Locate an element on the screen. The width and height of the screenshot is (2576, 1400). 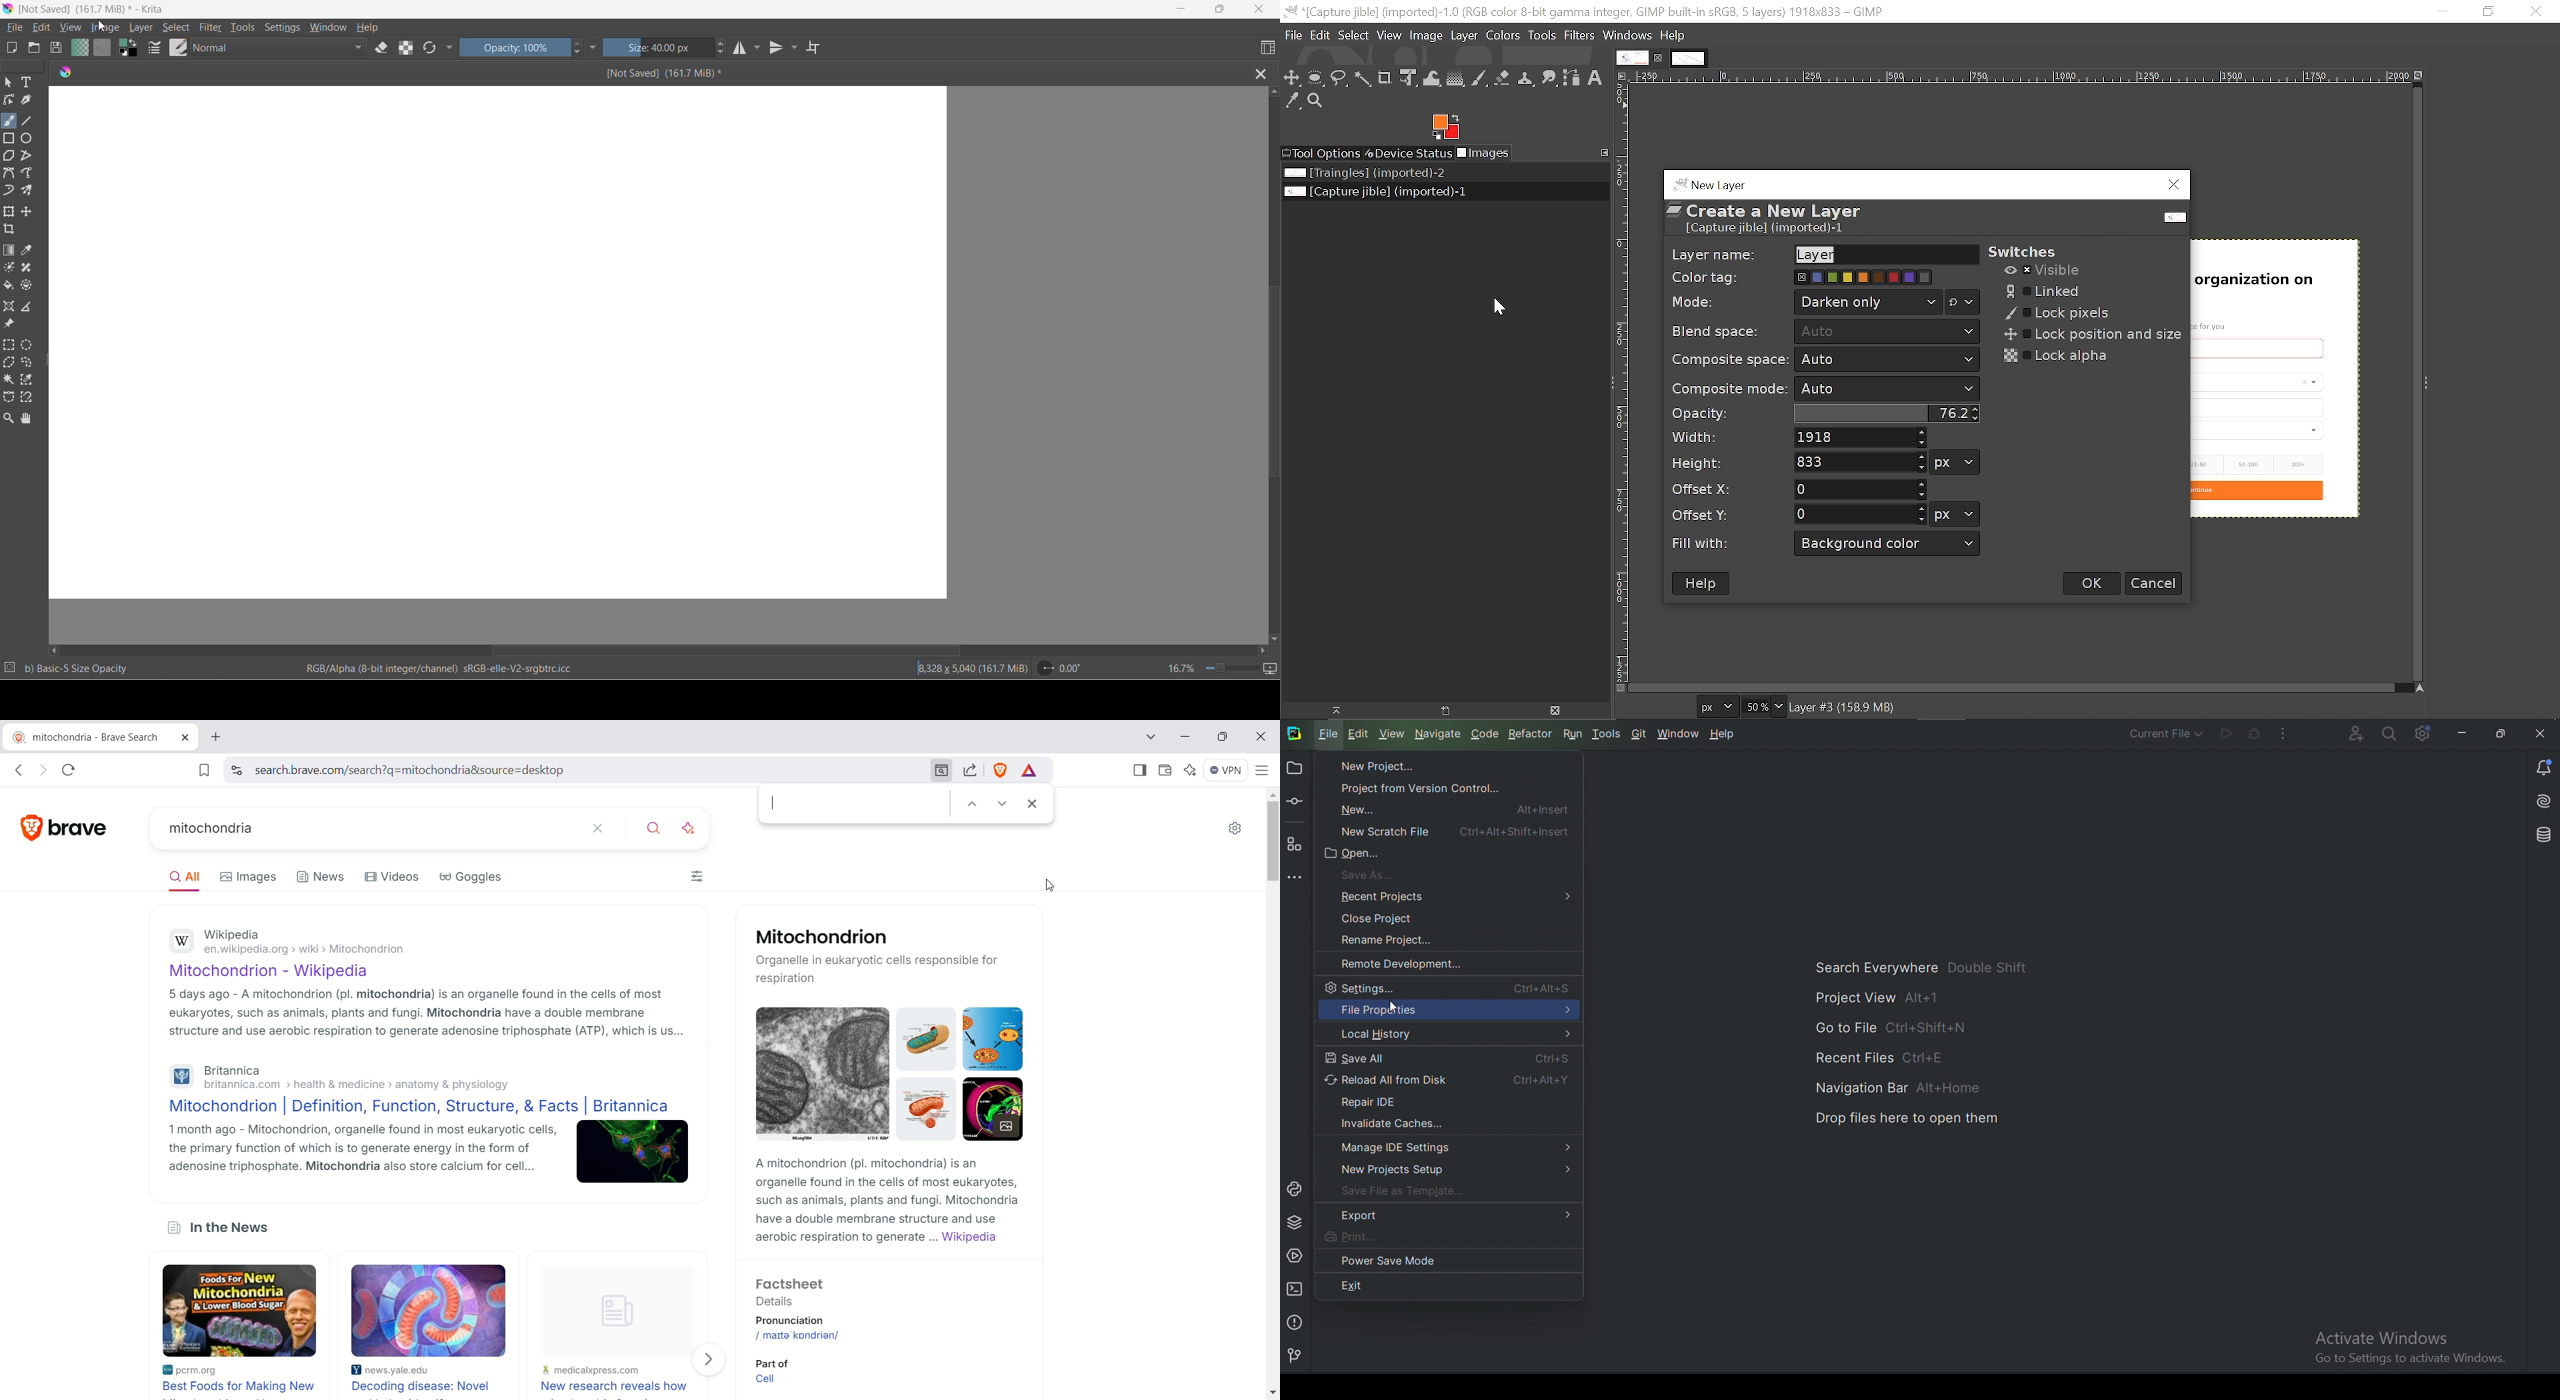
horizontal mirror tool is located at coordinates (742, 49).